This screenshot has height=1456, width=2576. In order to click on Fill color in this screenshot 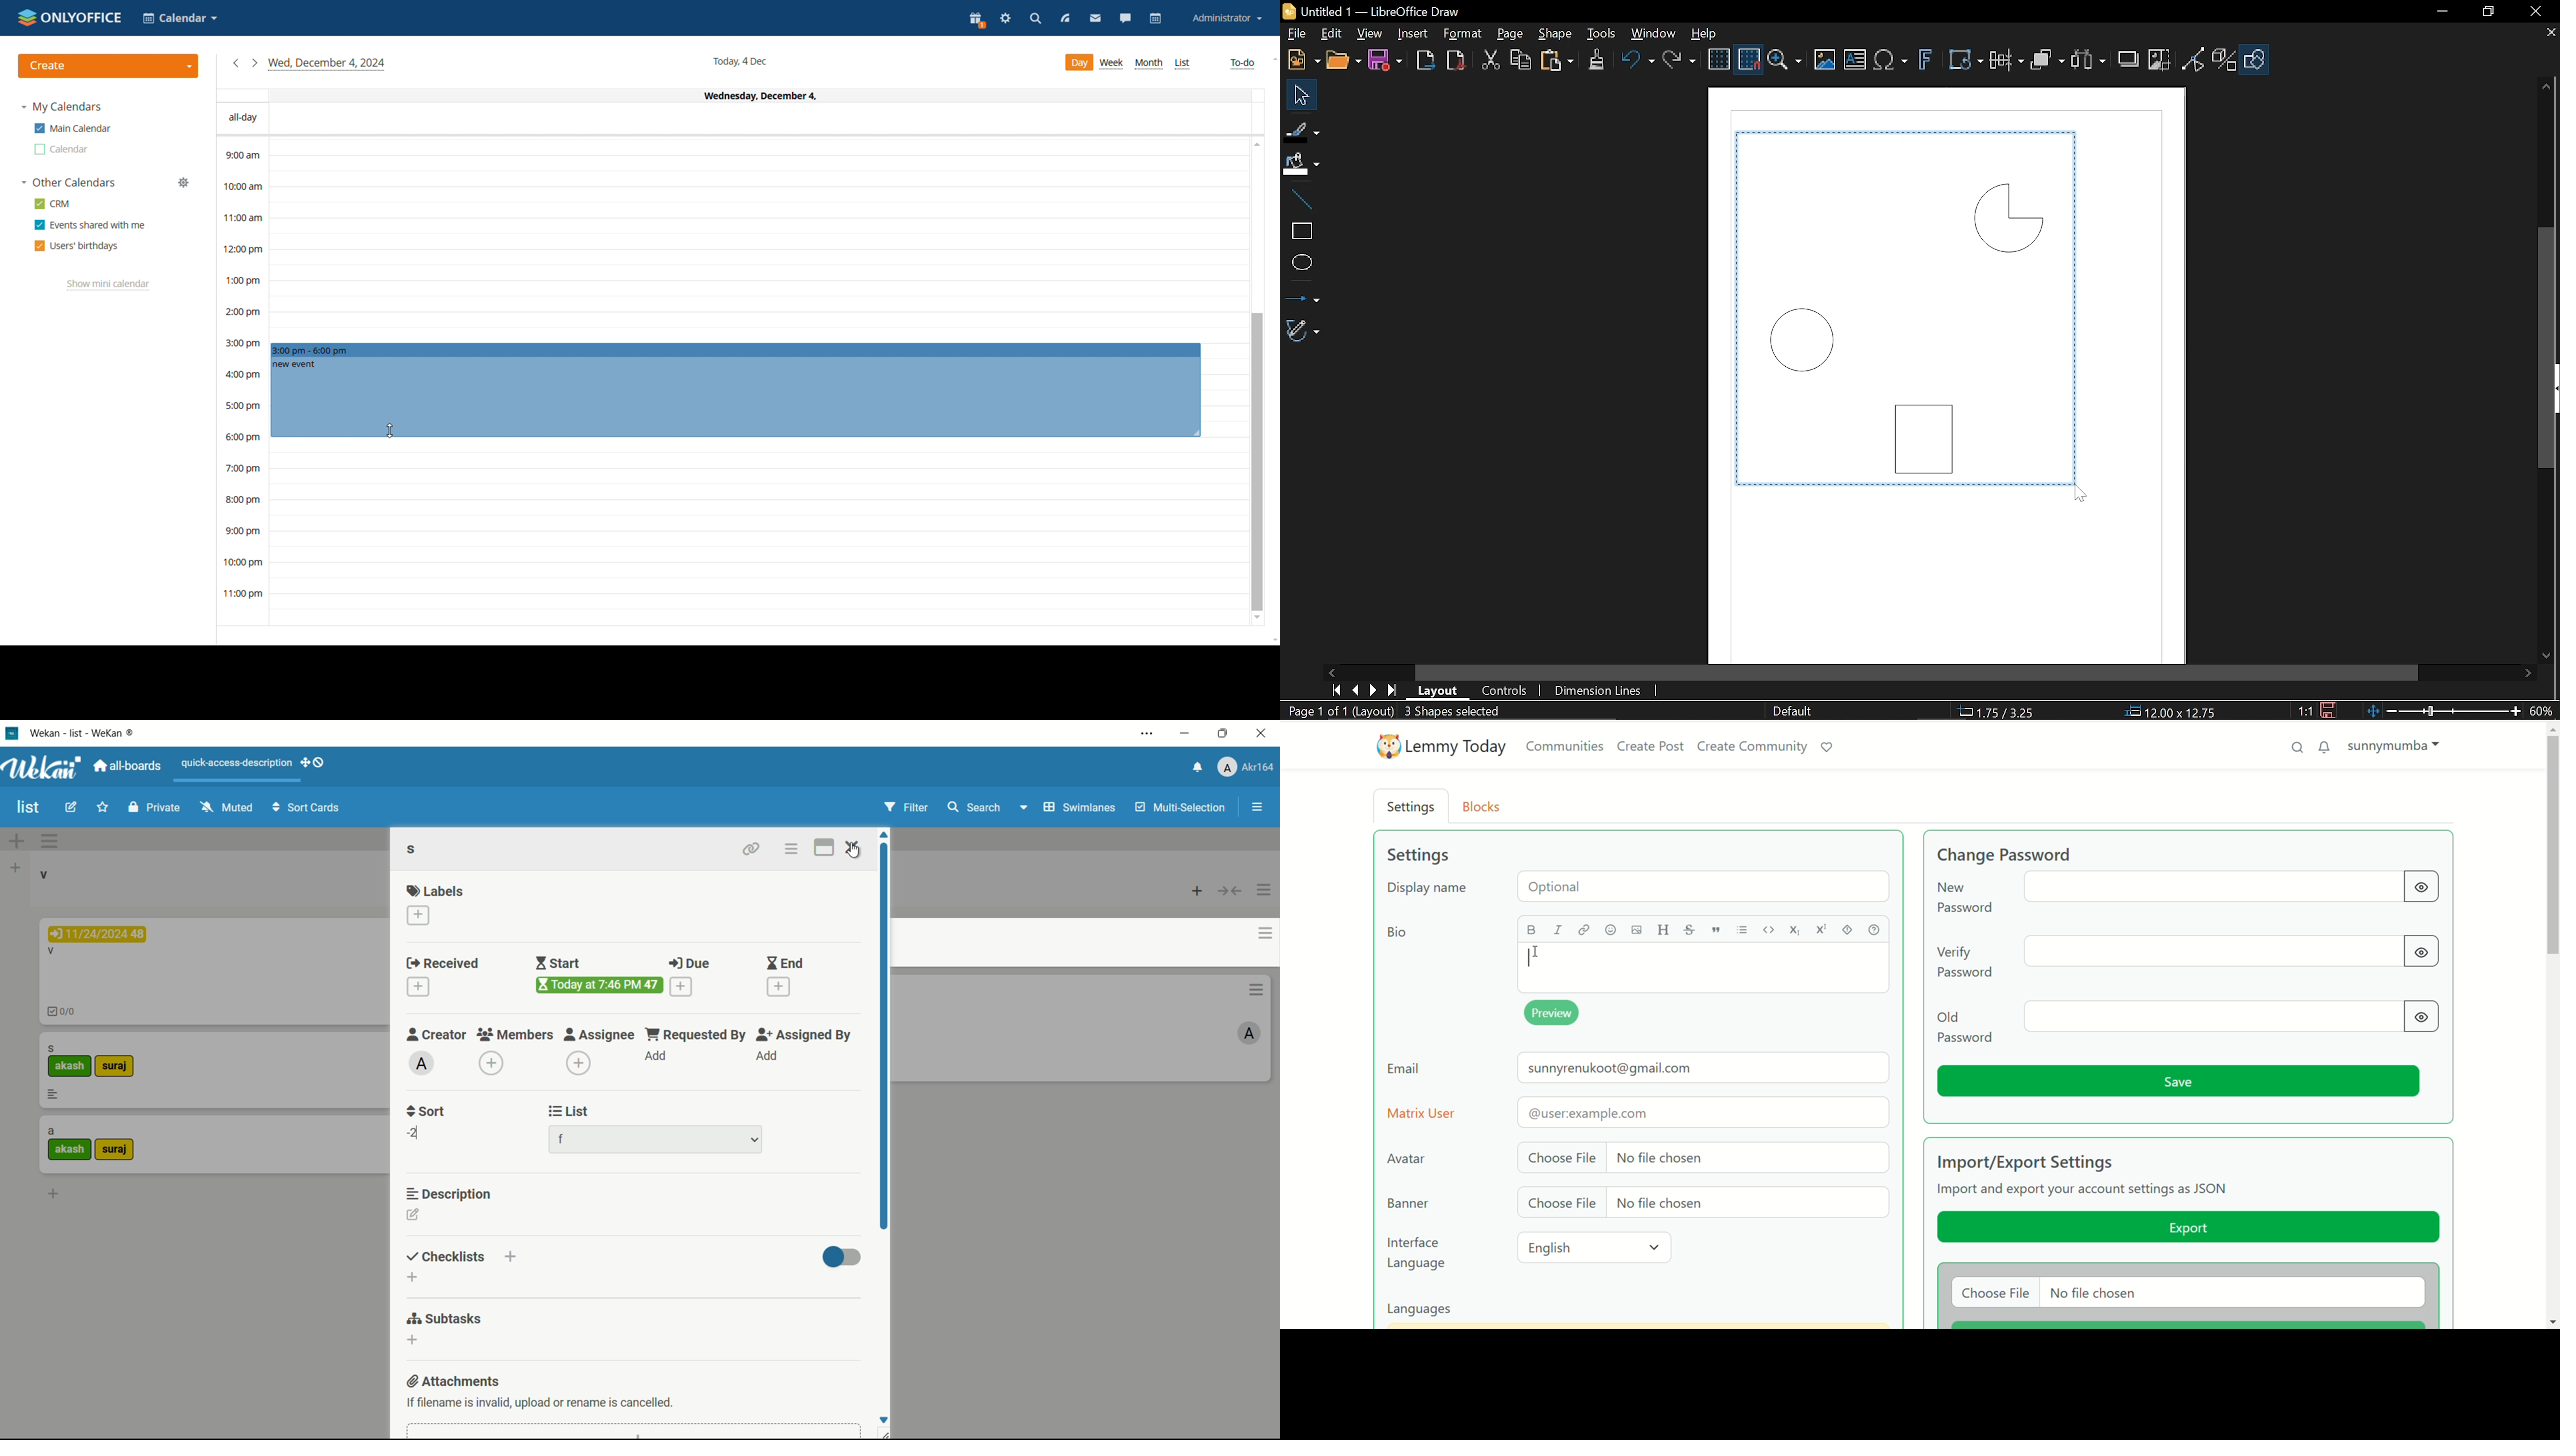, I will do `click(1301, 163)`.